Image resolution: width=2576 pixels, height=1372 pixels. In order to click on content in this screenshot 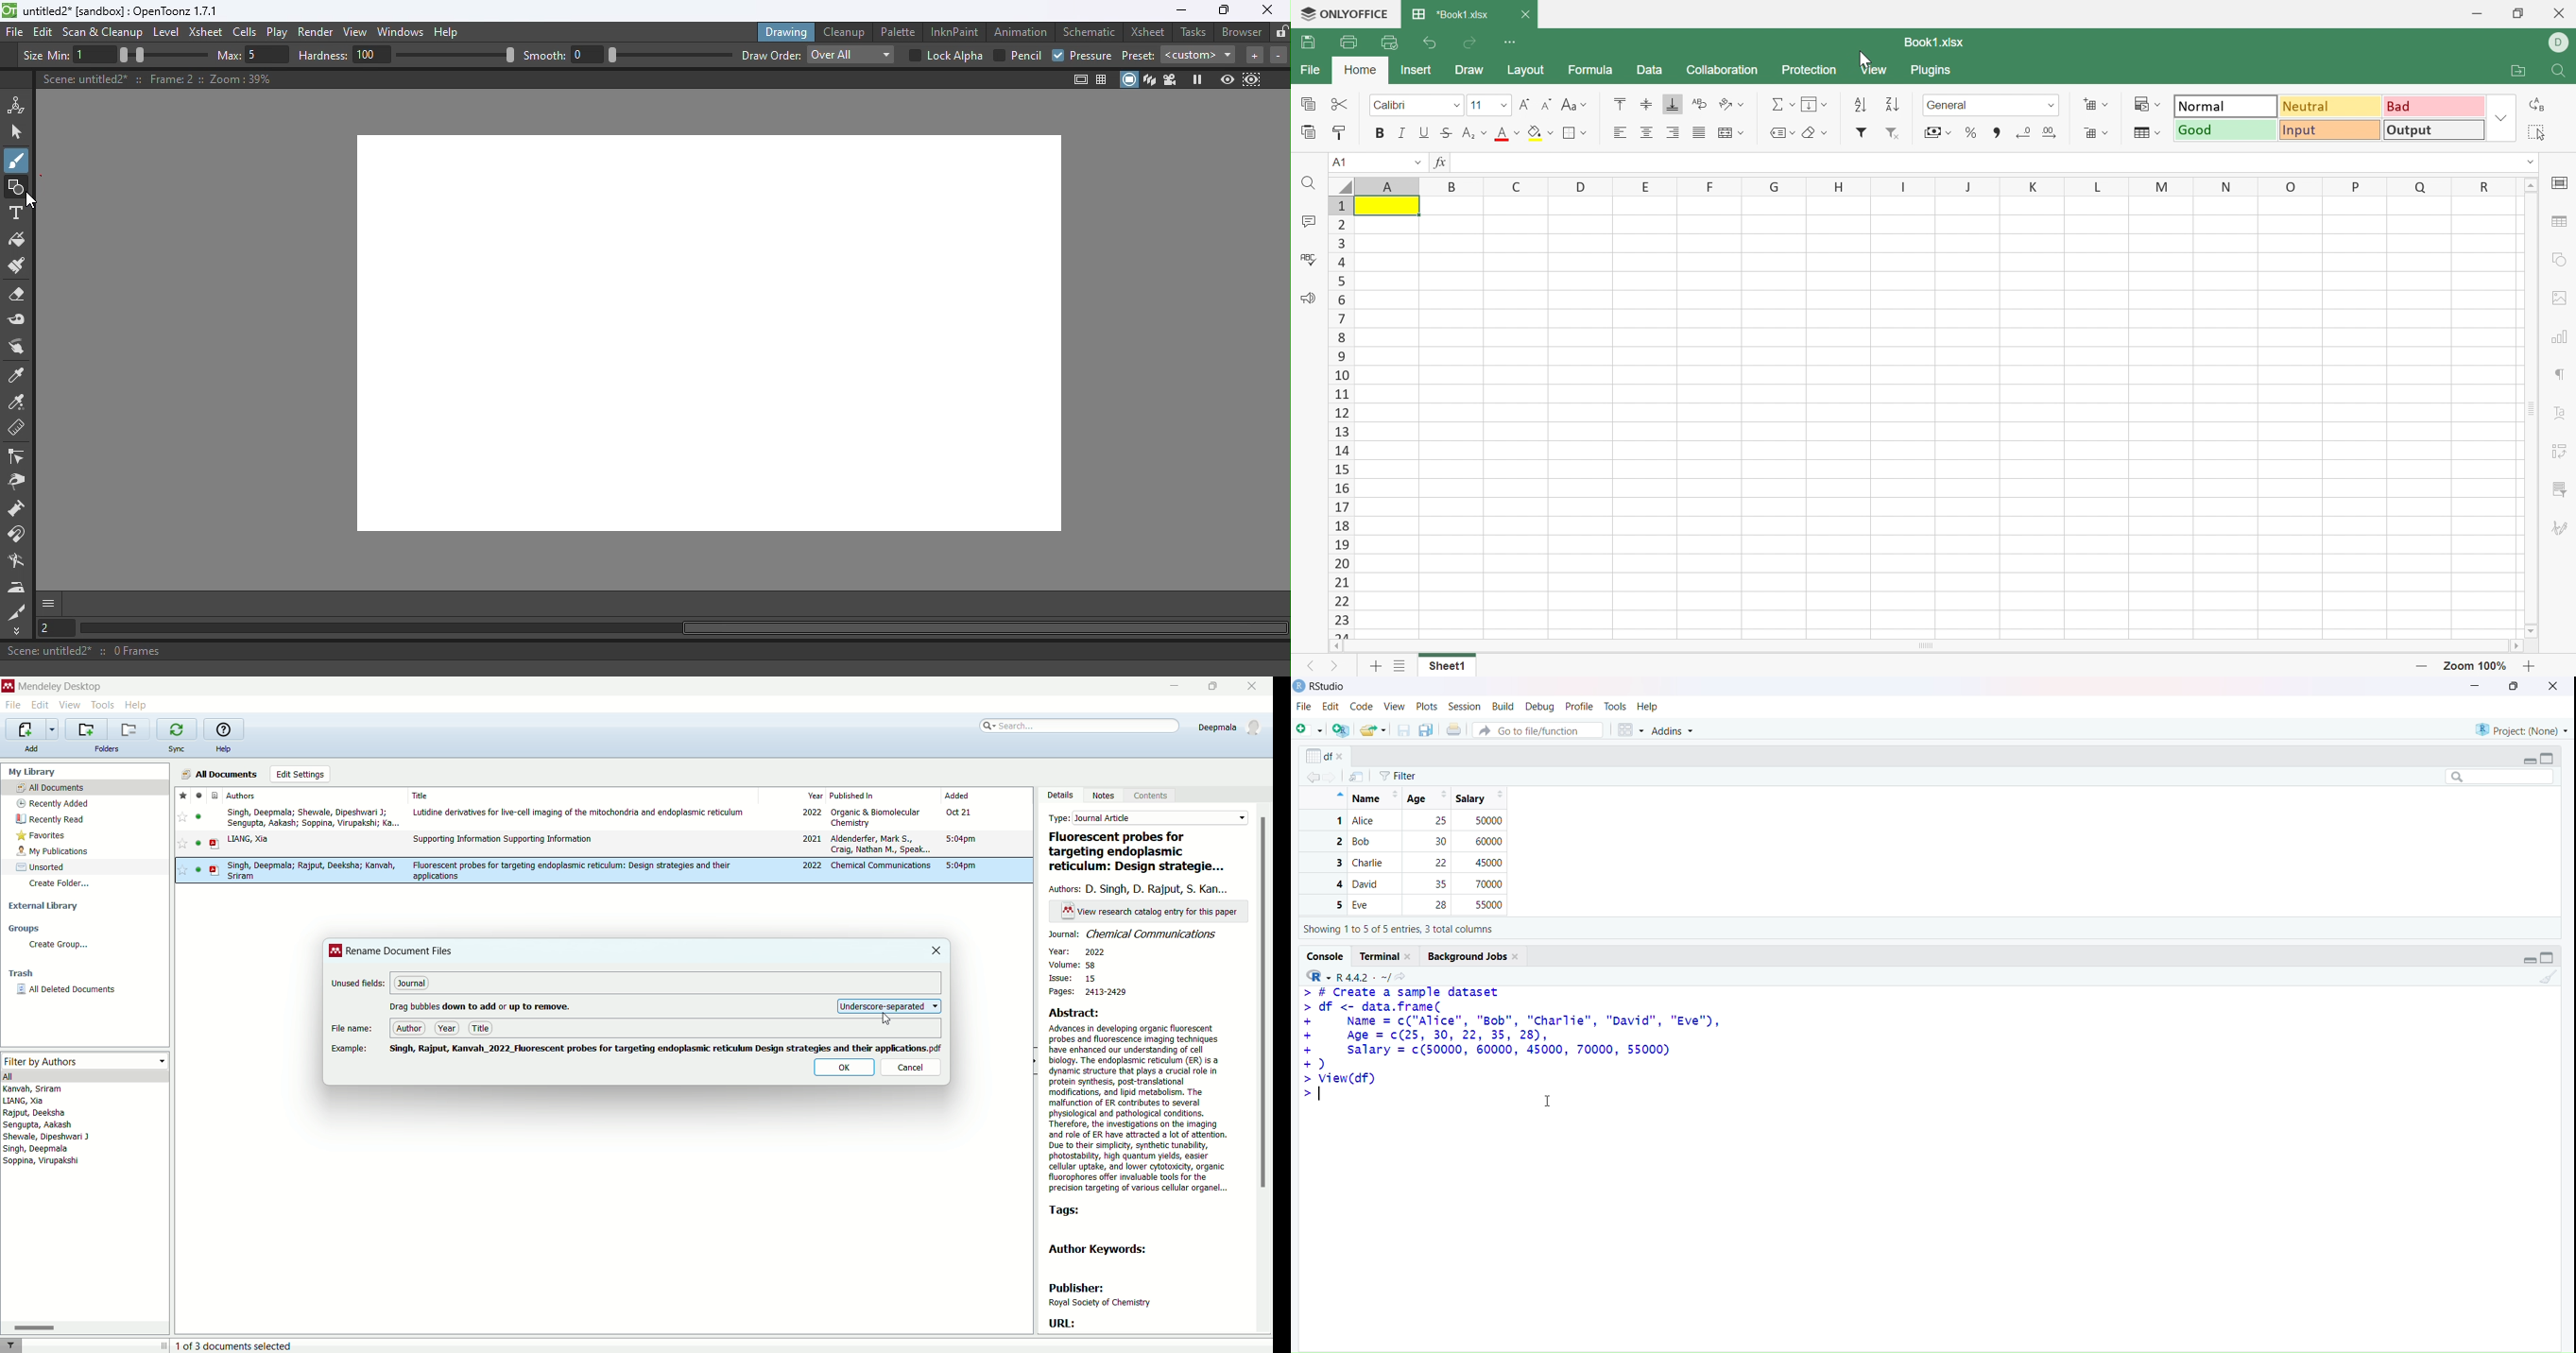, I will do `click(1152, 797)`.